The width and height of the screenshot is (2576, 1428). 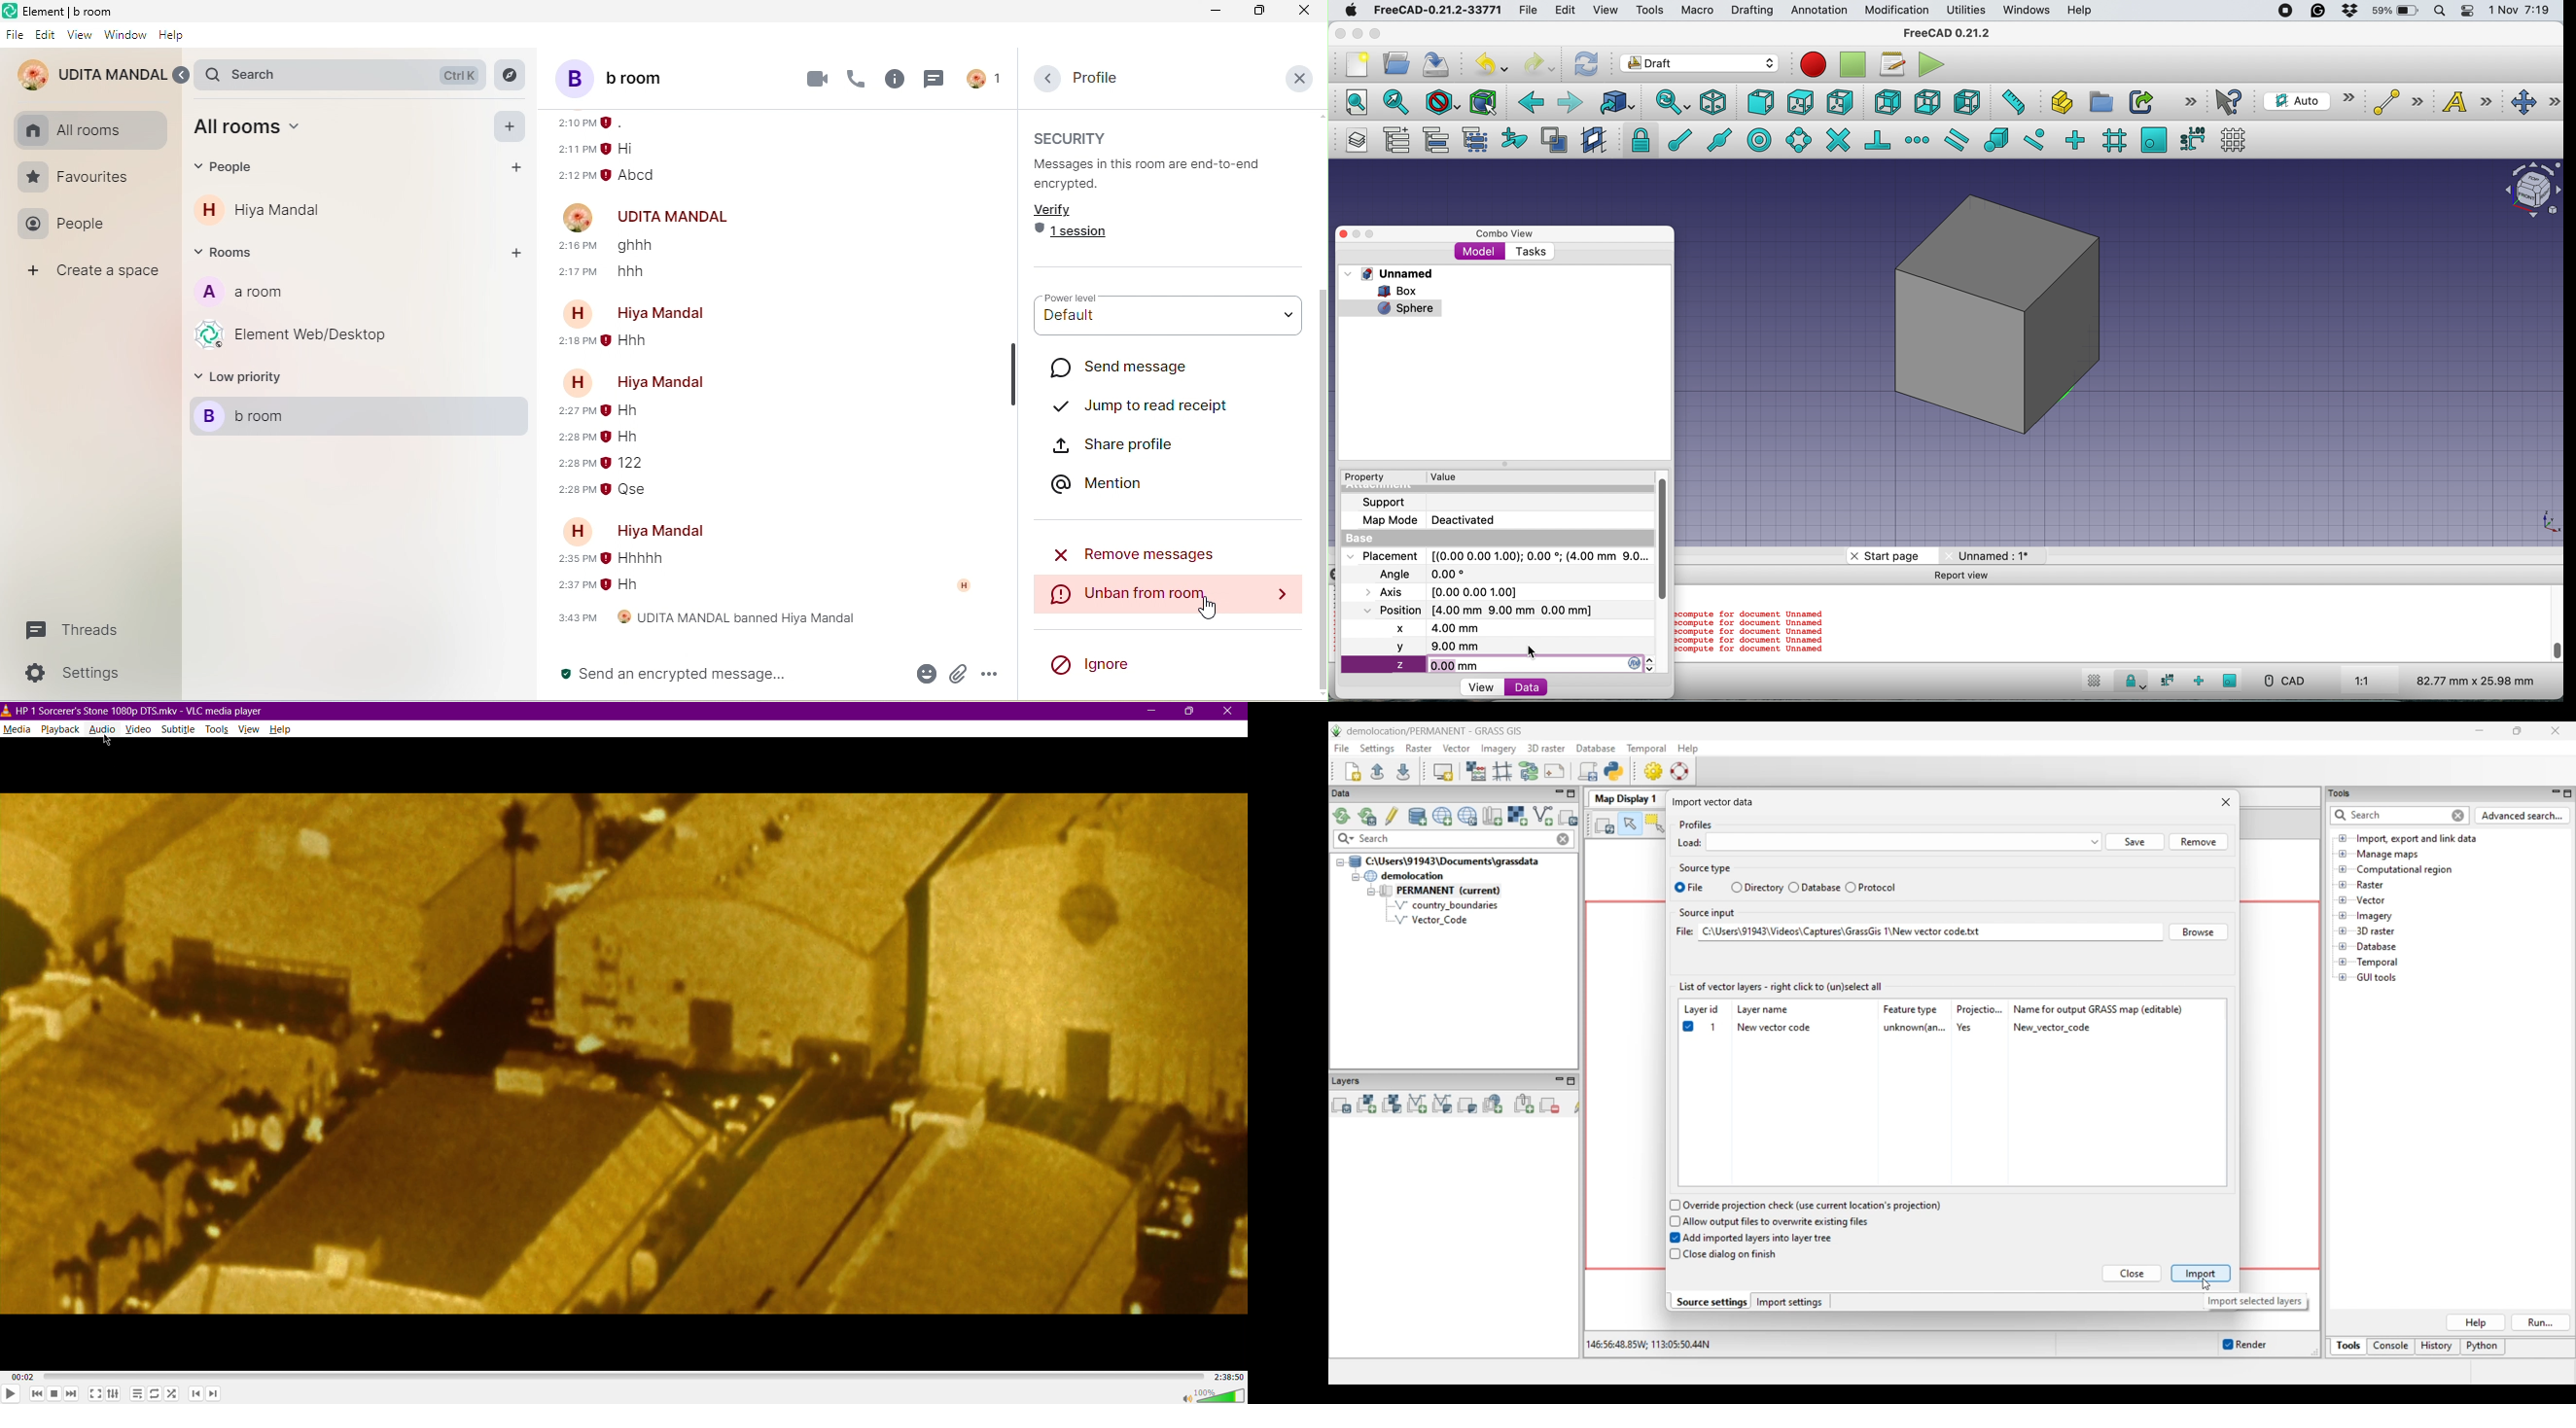 What do you see at coordinates (2165, 681) in the screenshot?
I see `snap dimensions` at bounding box center [2165, 681].